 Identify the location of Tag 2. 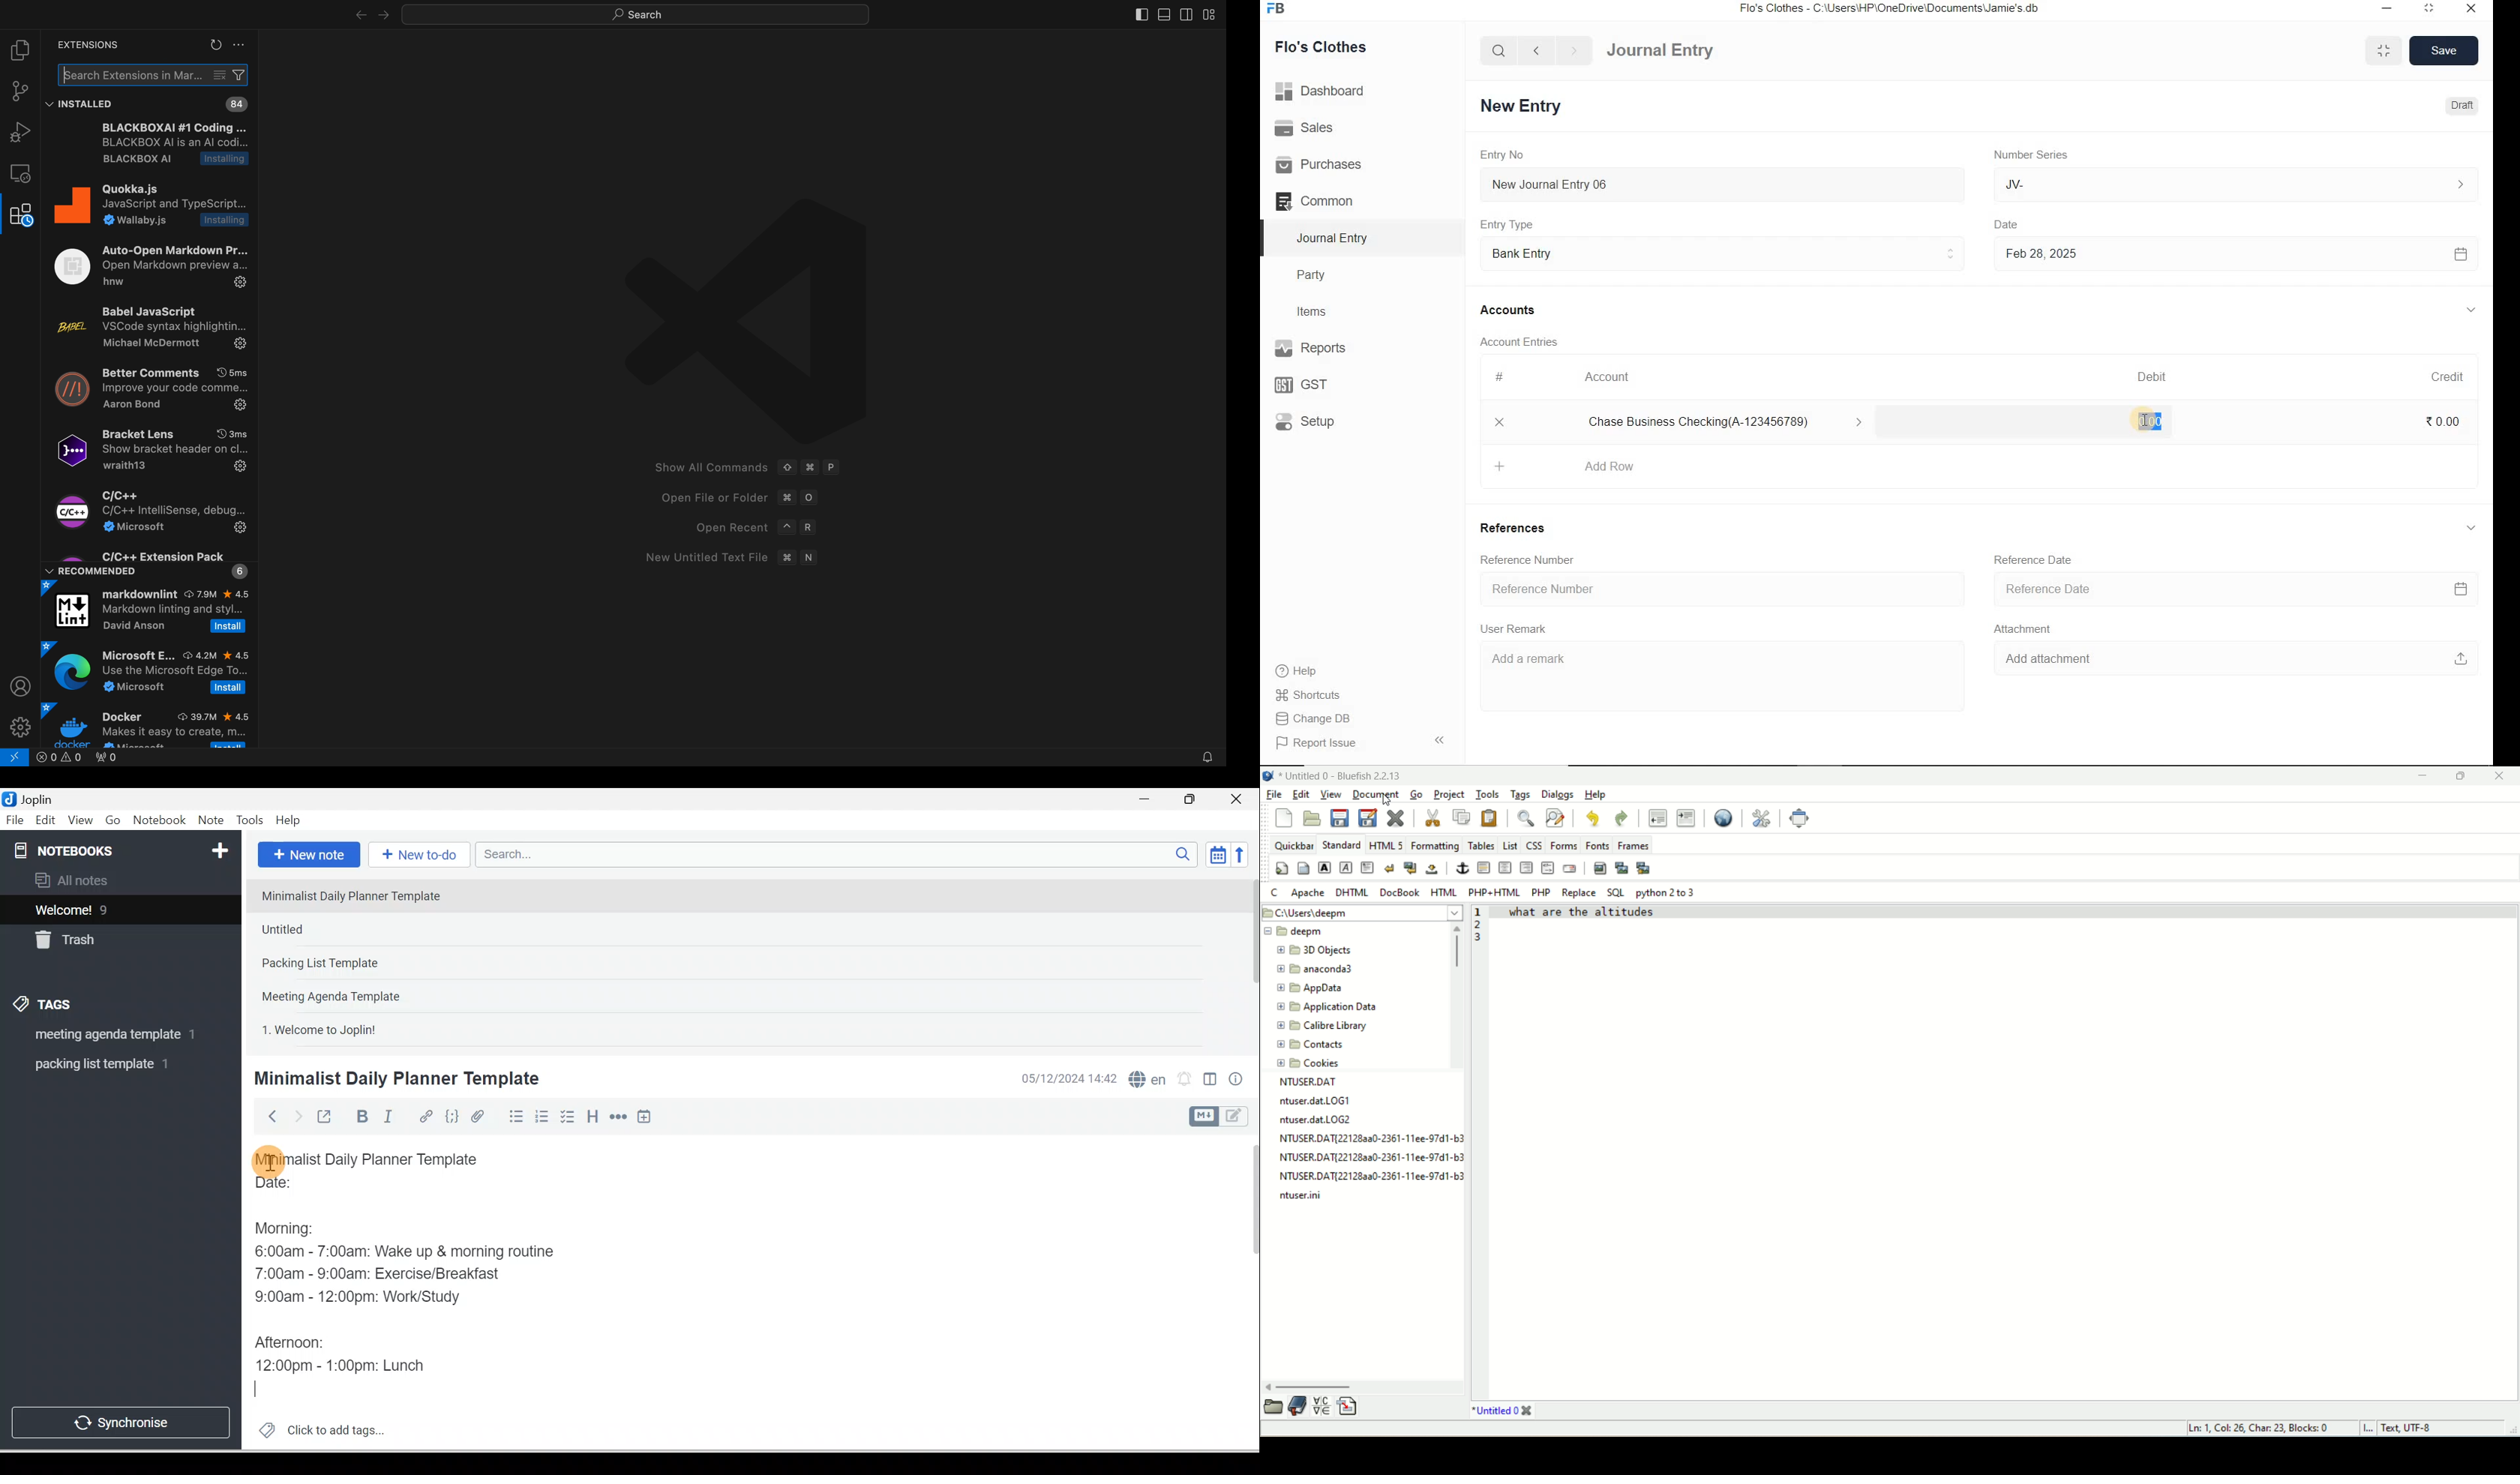
(111, 1064).